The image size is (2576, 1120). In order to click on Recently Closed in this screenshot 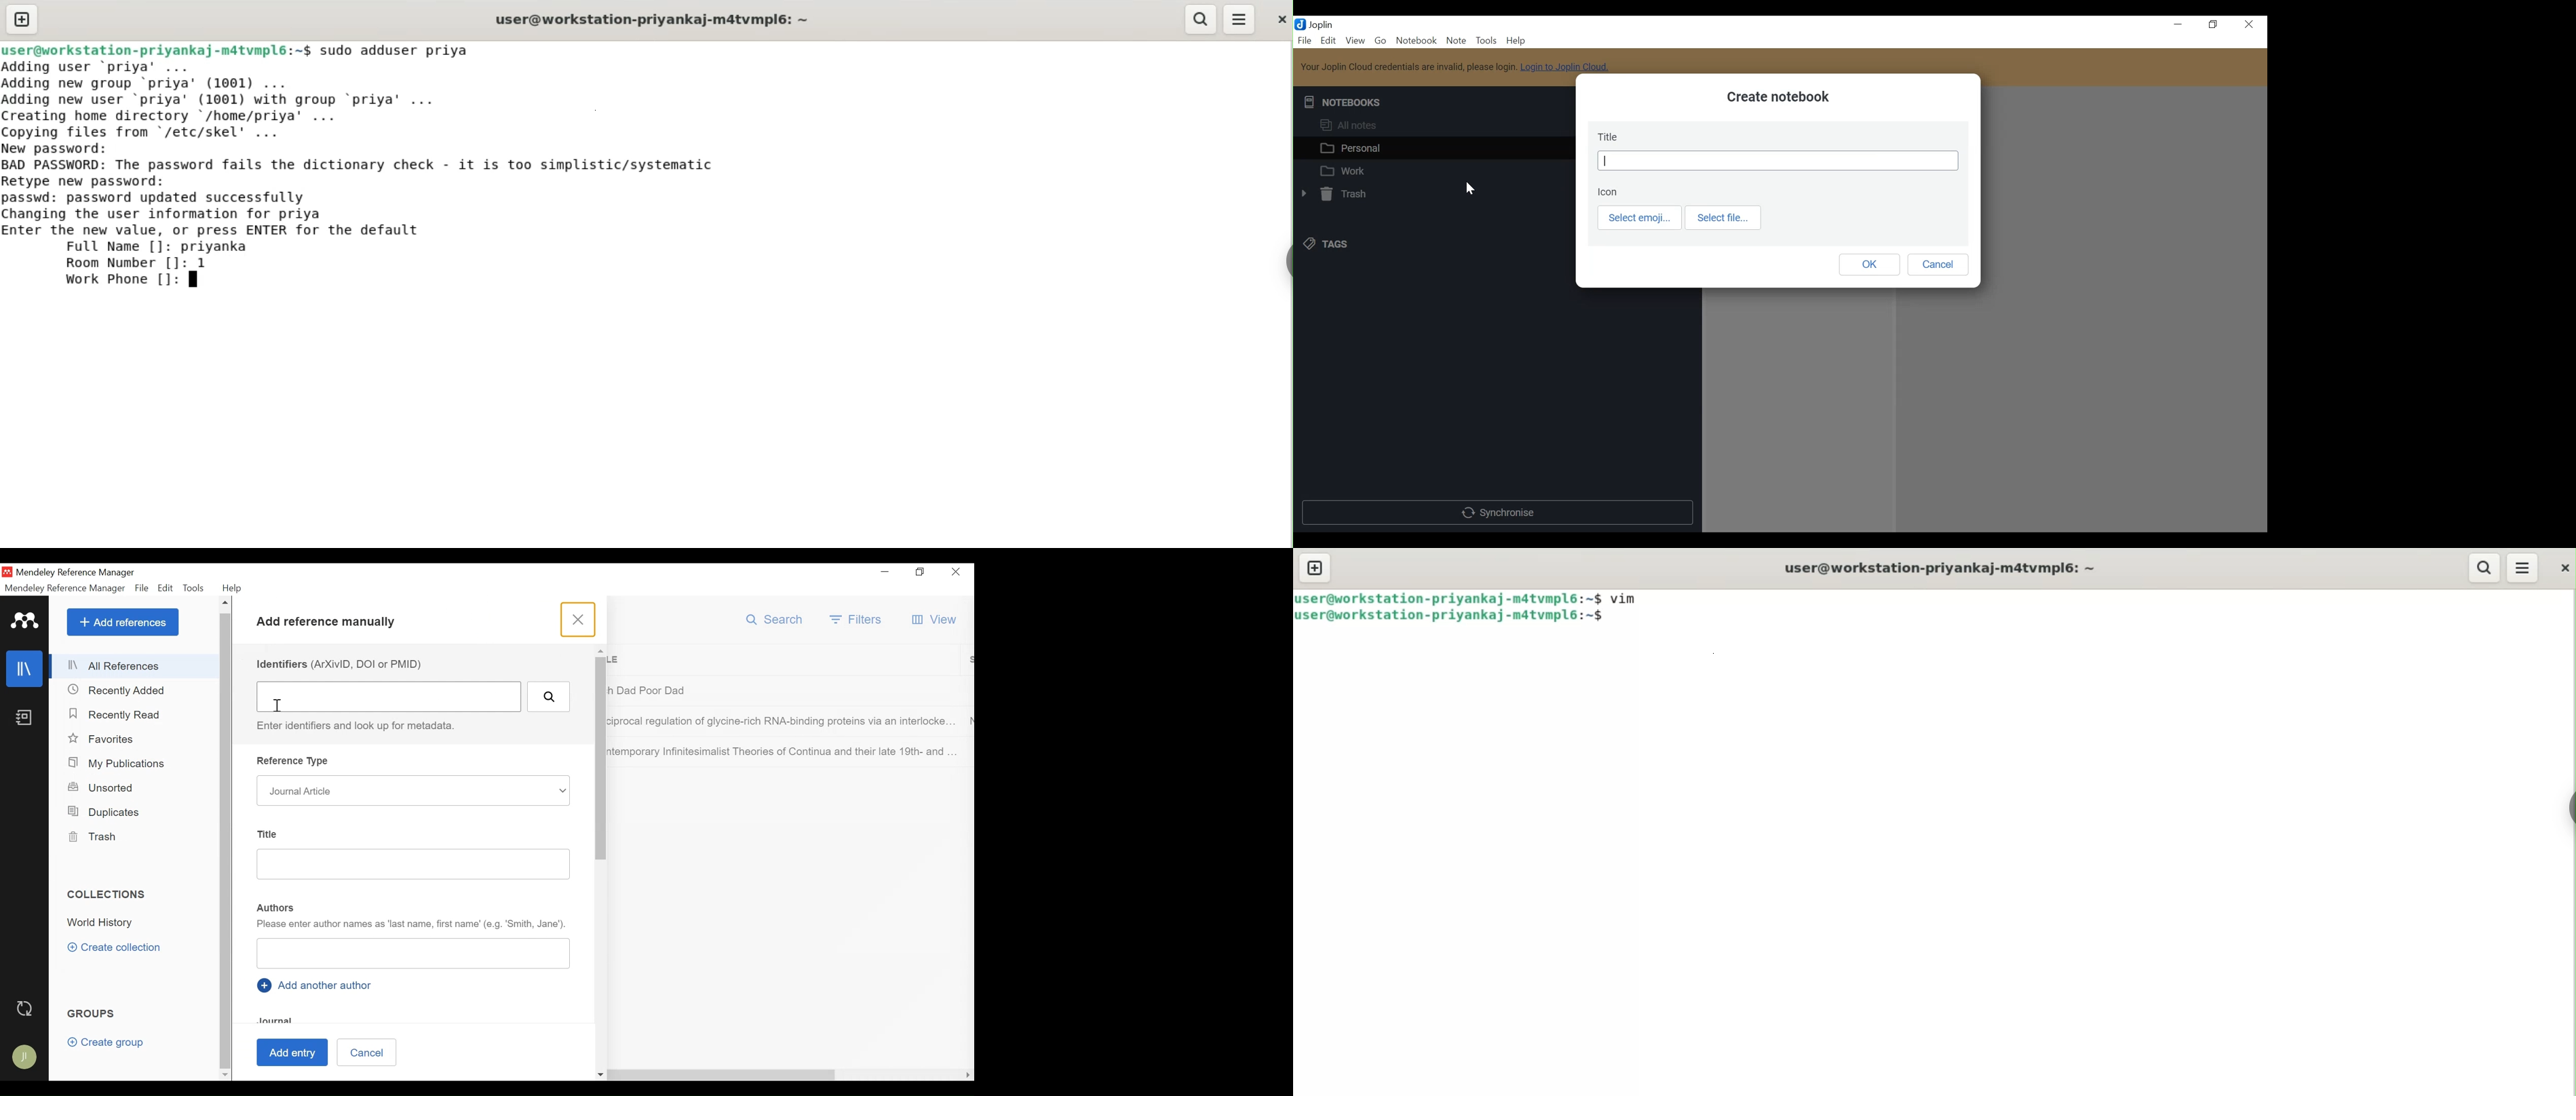, I will do `click(117, 691)`.